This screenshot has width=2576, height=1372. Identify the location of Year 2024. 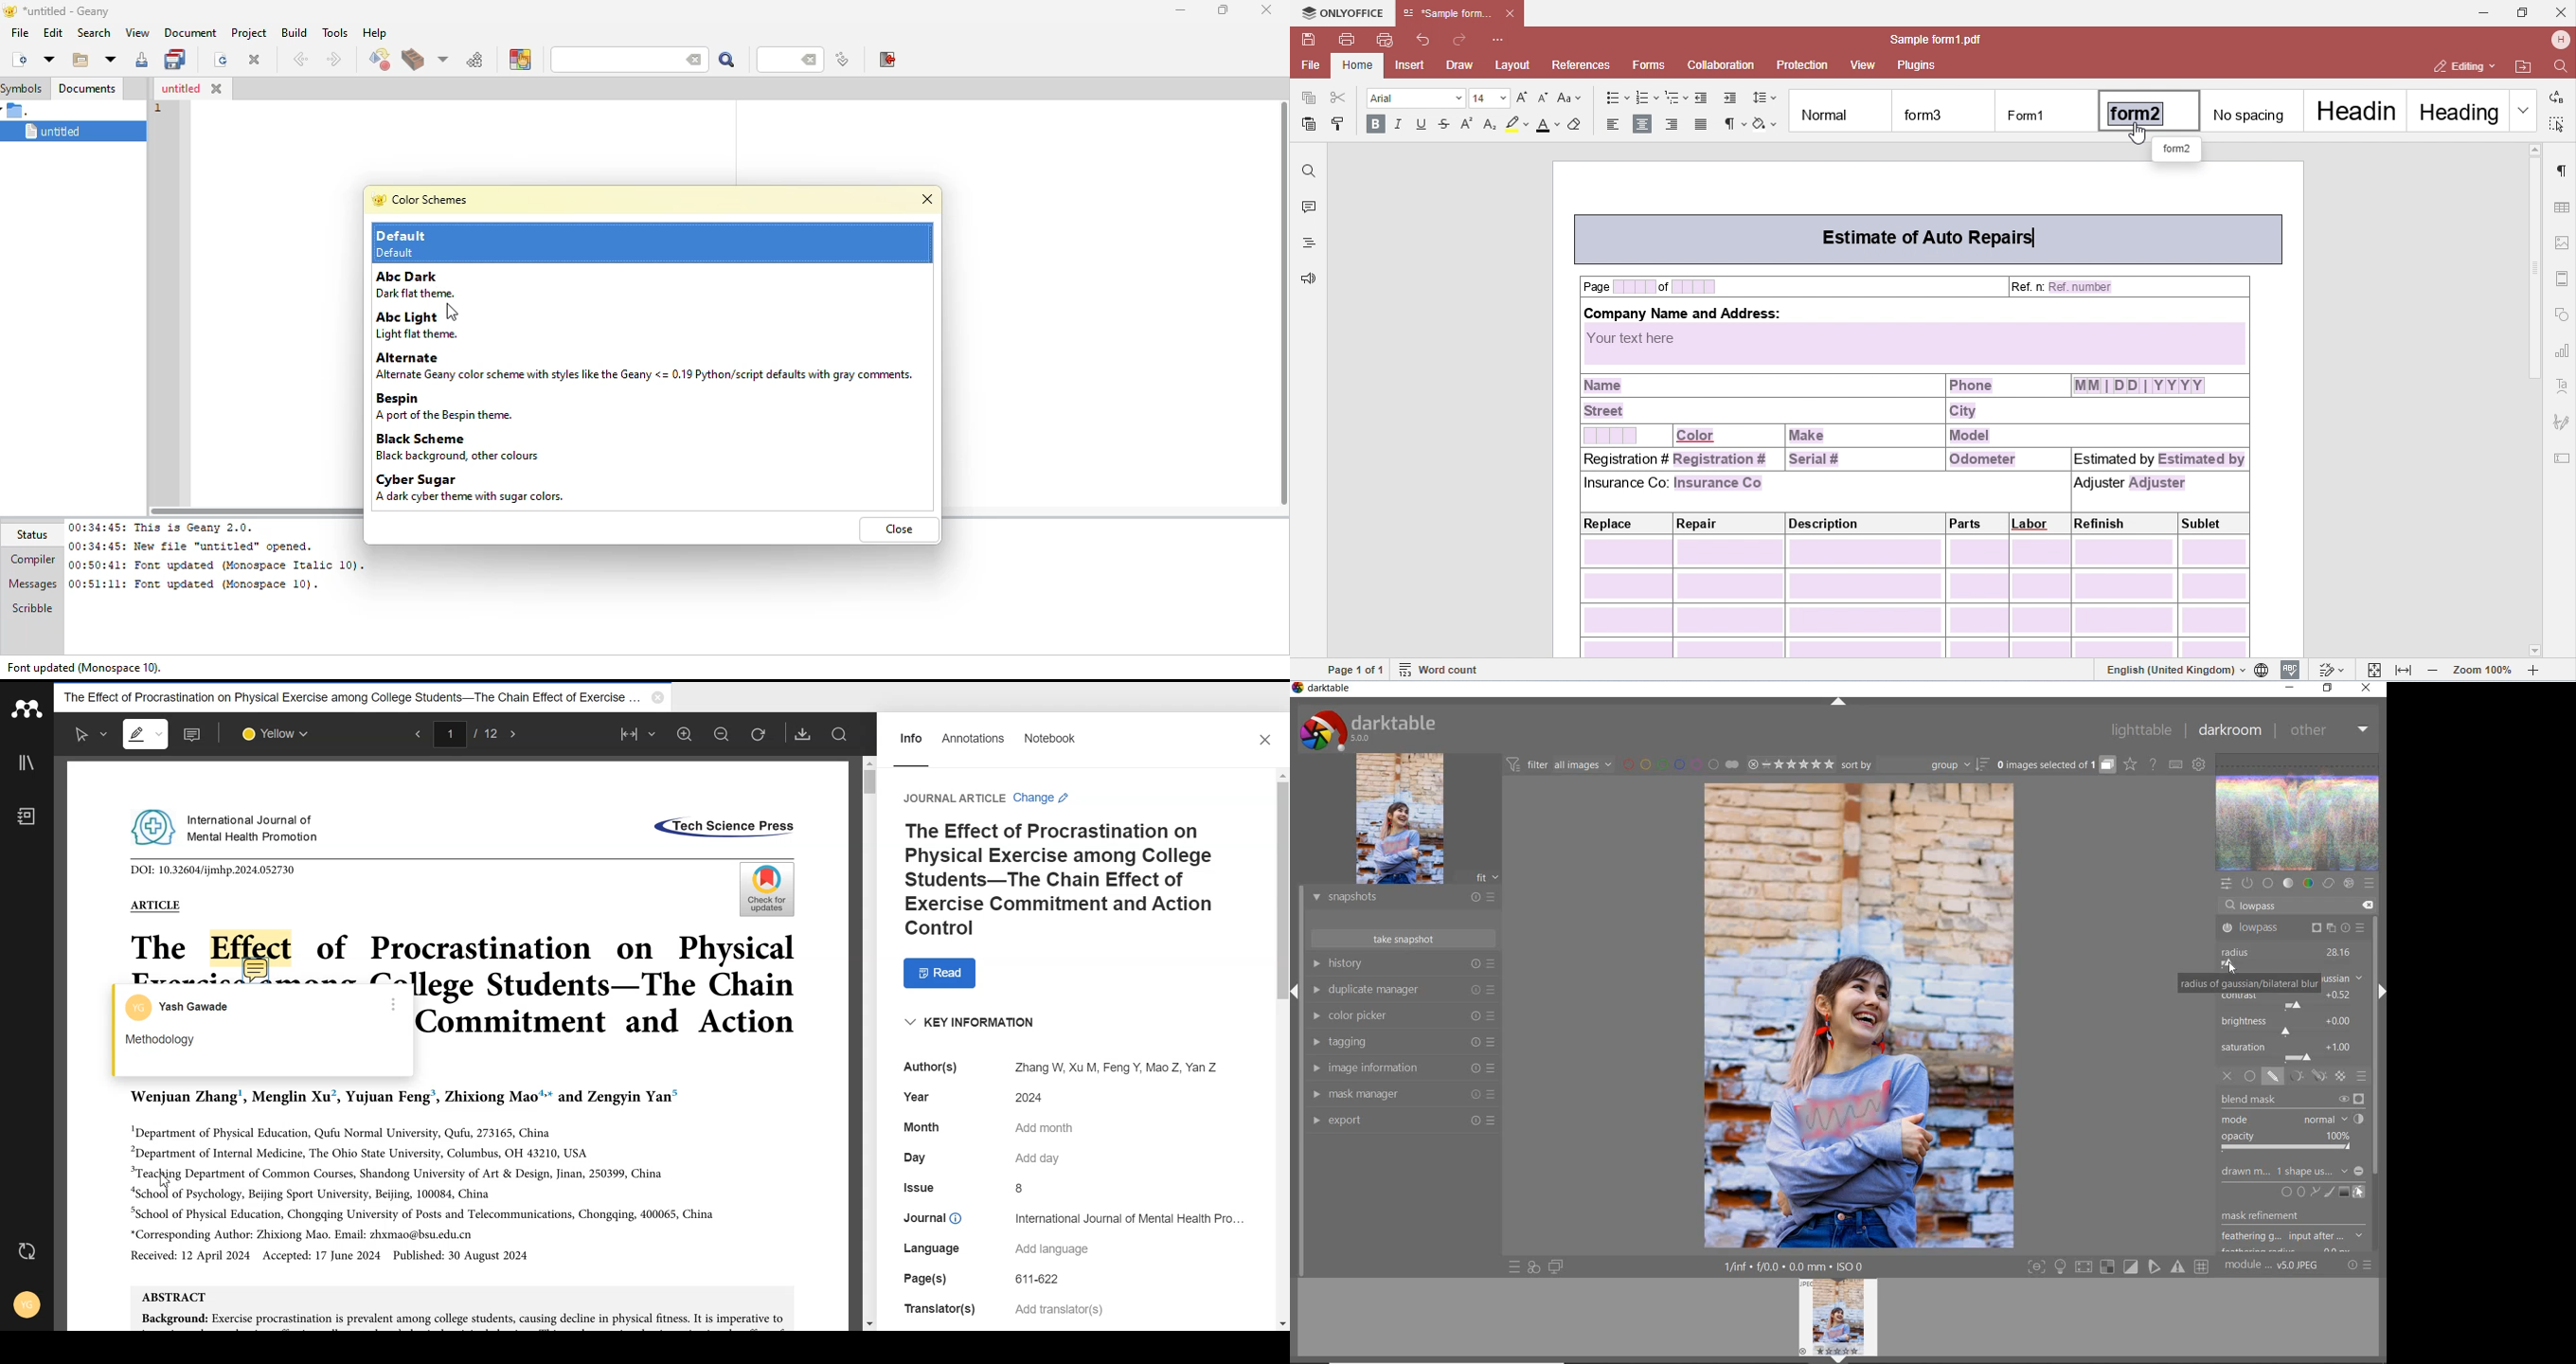
(982, 1097).